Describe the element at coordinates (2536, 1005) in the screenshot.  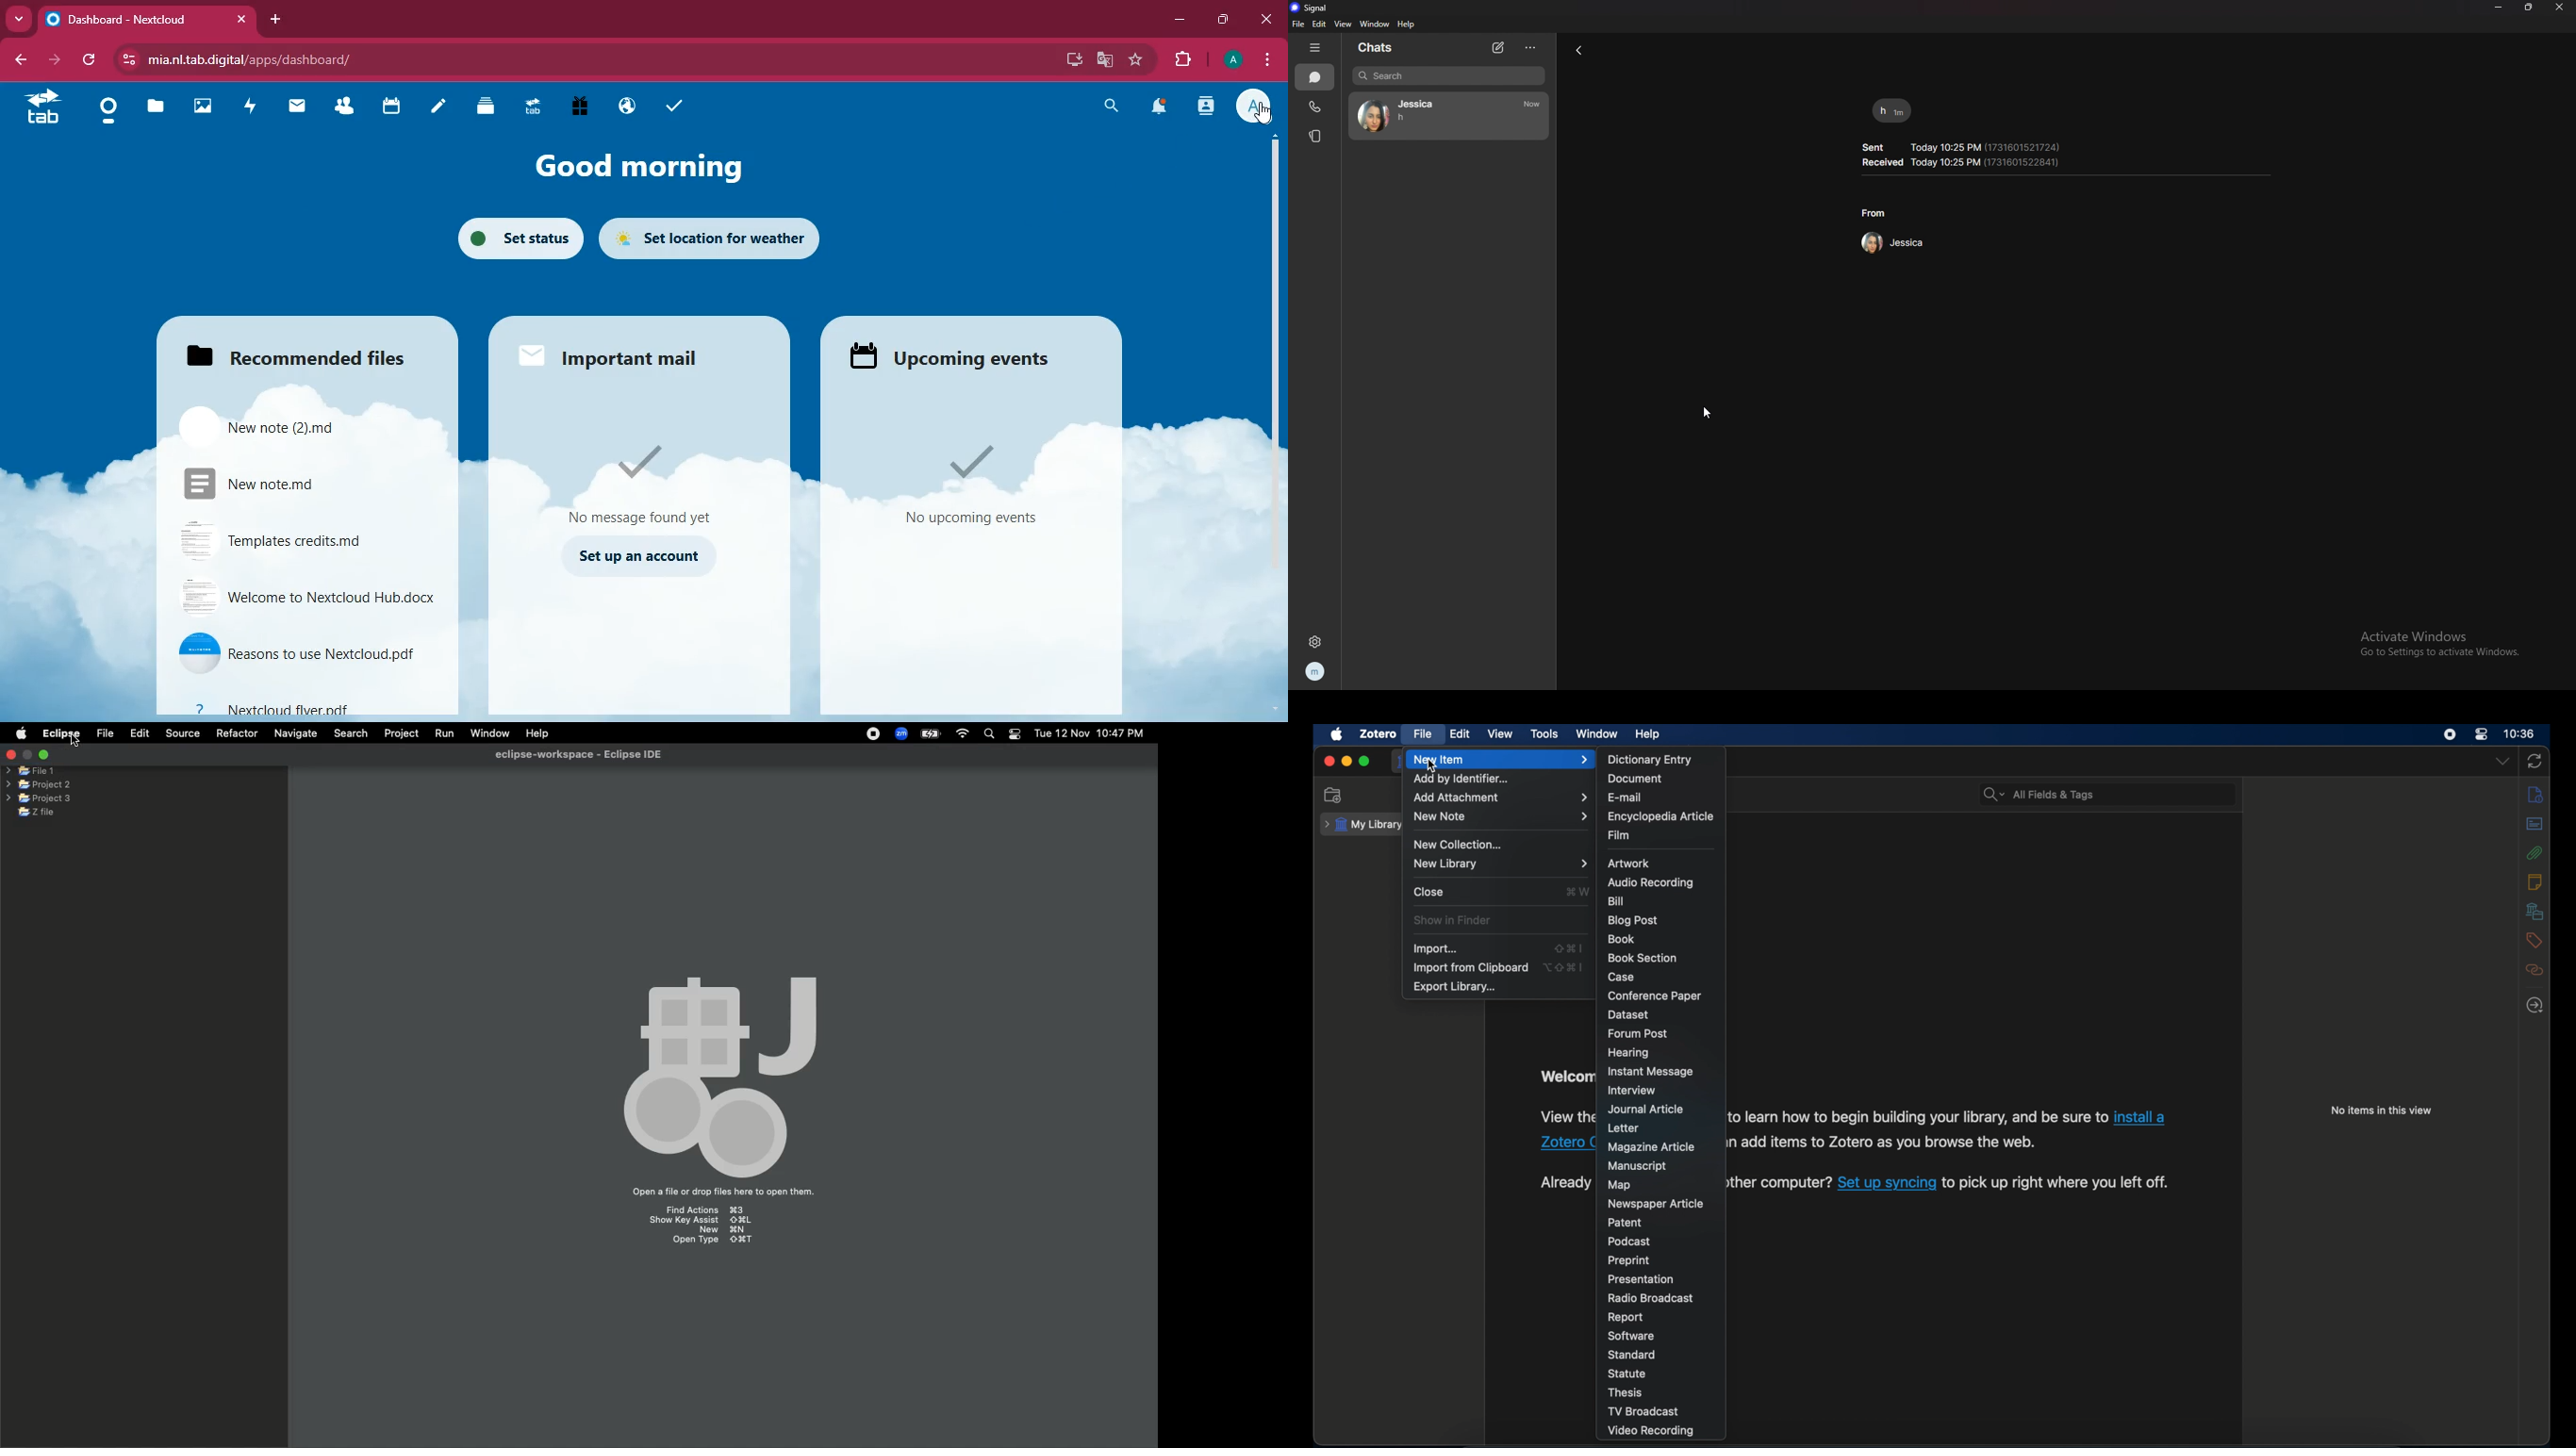
I see `locate` at that location.